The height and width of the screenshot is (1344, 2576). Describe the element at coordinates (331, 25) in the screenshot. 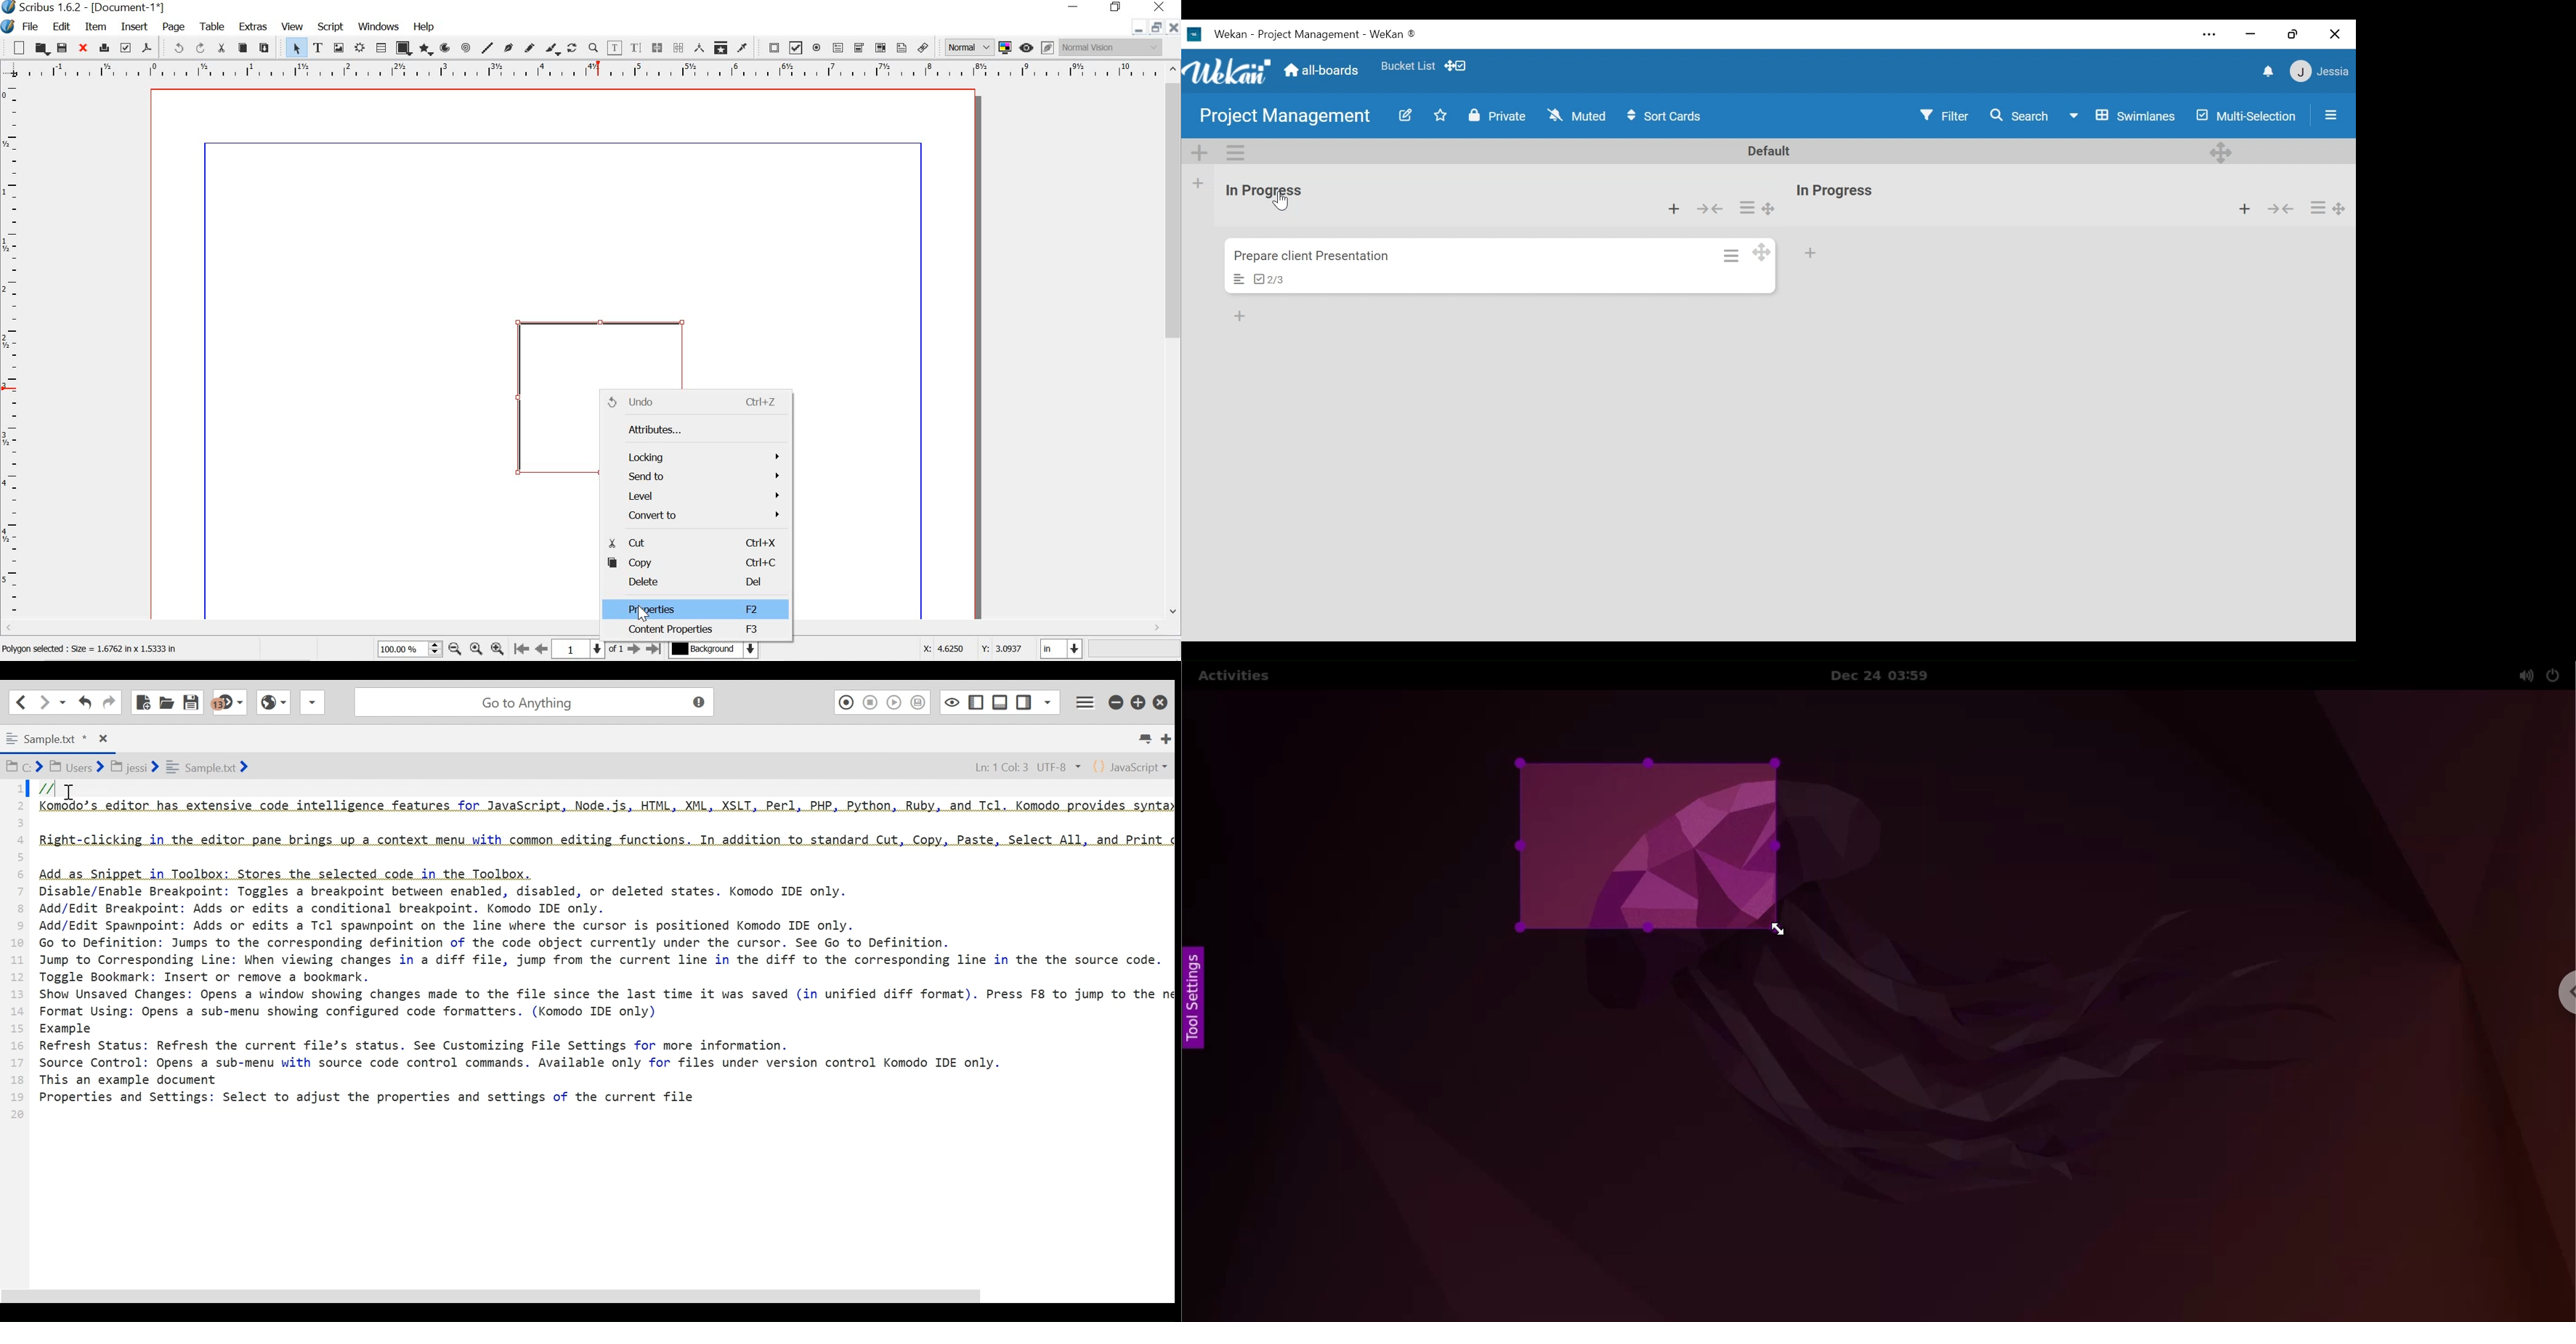

I see `SCRIPT` at that location.